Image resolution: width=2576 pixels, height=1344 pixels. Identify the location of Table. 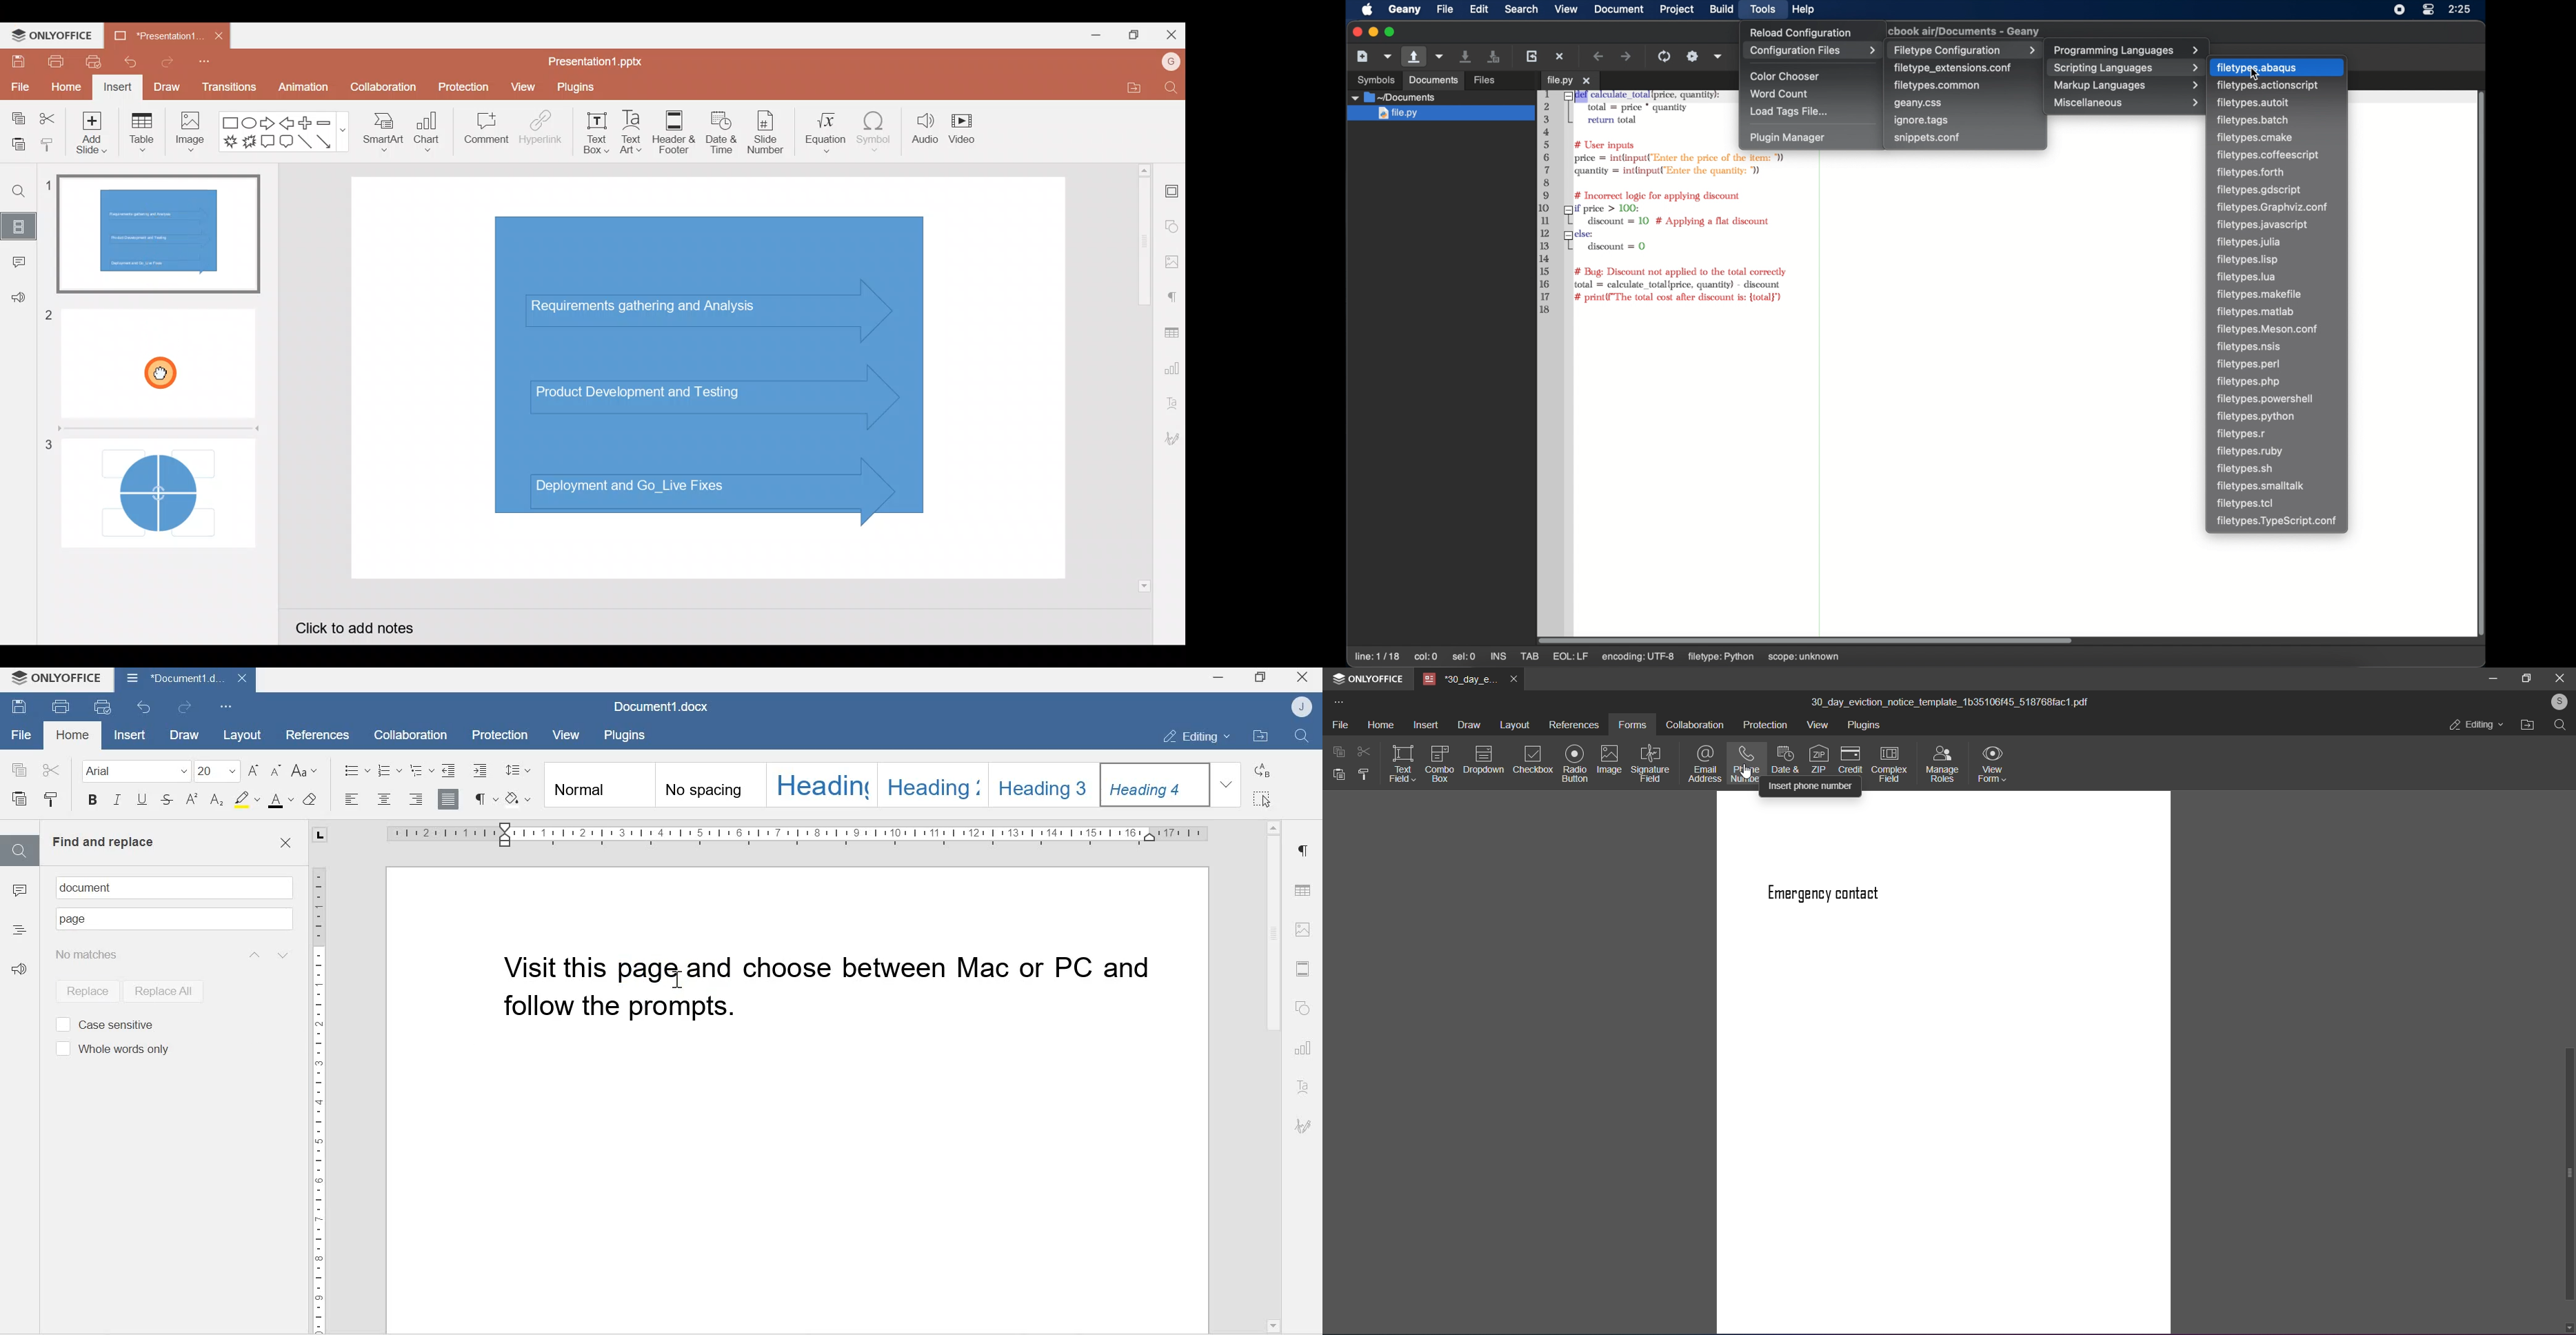
(142, 135).